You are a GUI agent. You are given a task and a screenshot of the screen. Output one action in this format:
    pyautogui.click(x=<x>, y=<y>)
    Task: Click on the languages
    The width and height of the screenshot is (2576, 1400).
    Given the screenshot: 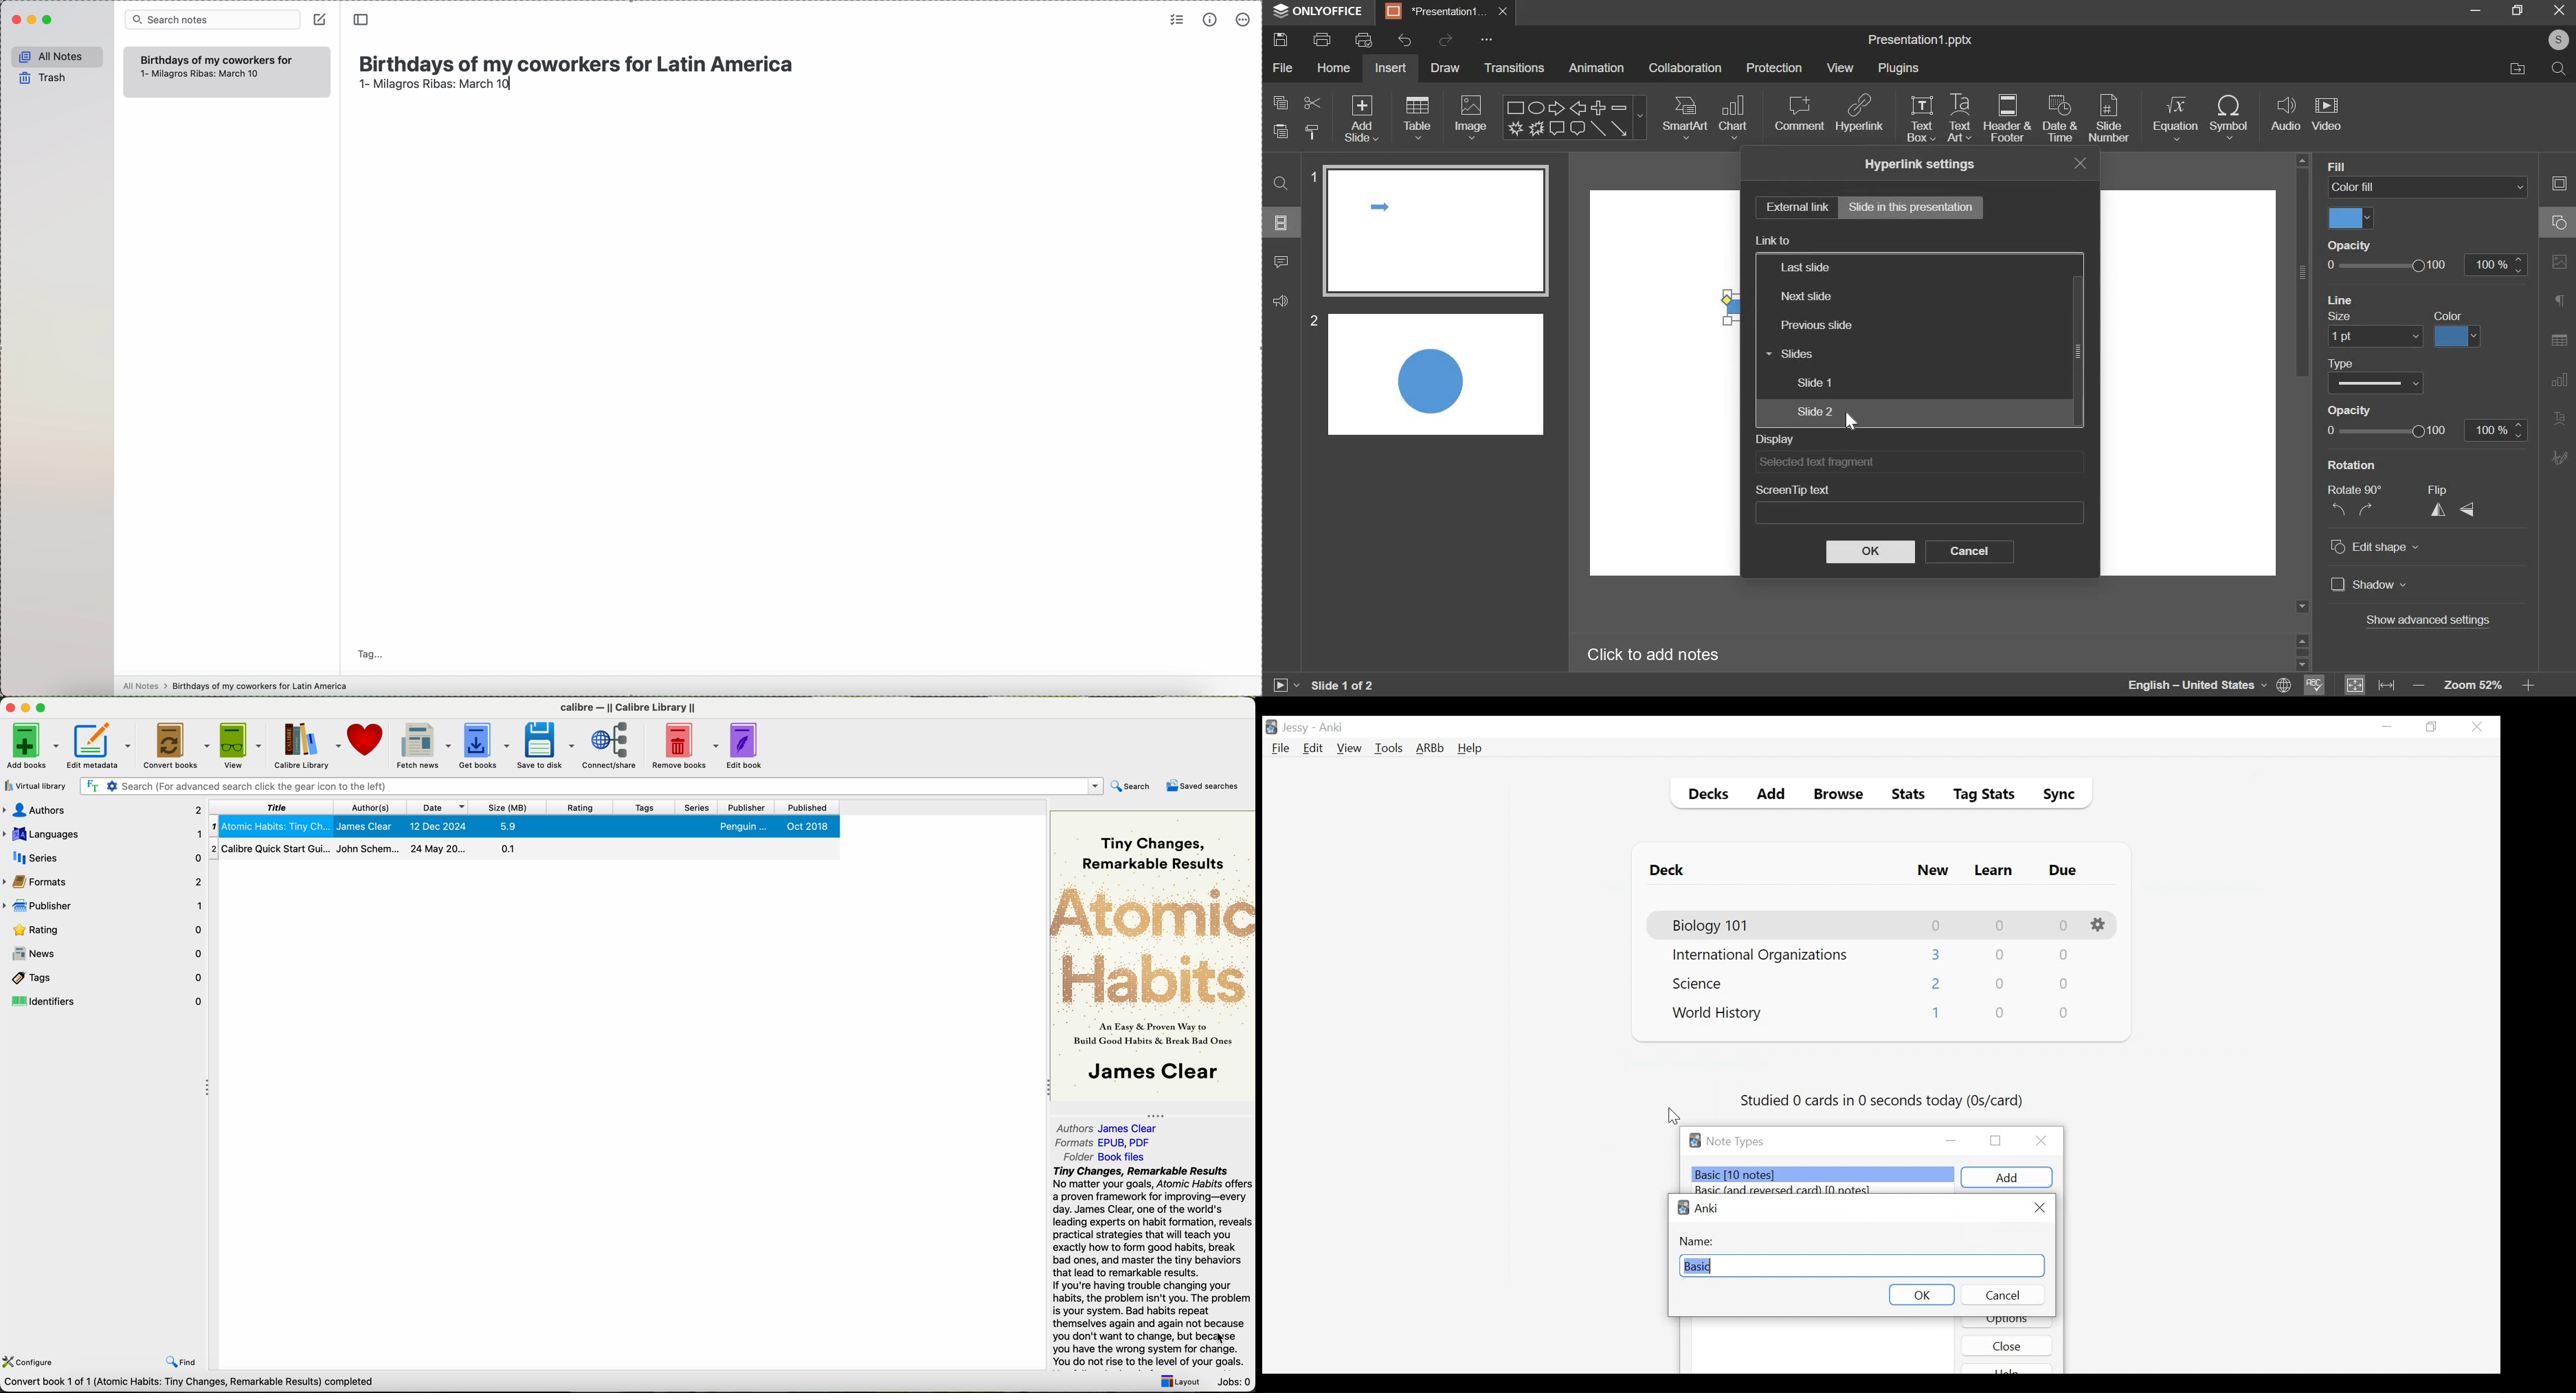 What is the action you would take?
    pyautogui.click(x=104, y=833)
    